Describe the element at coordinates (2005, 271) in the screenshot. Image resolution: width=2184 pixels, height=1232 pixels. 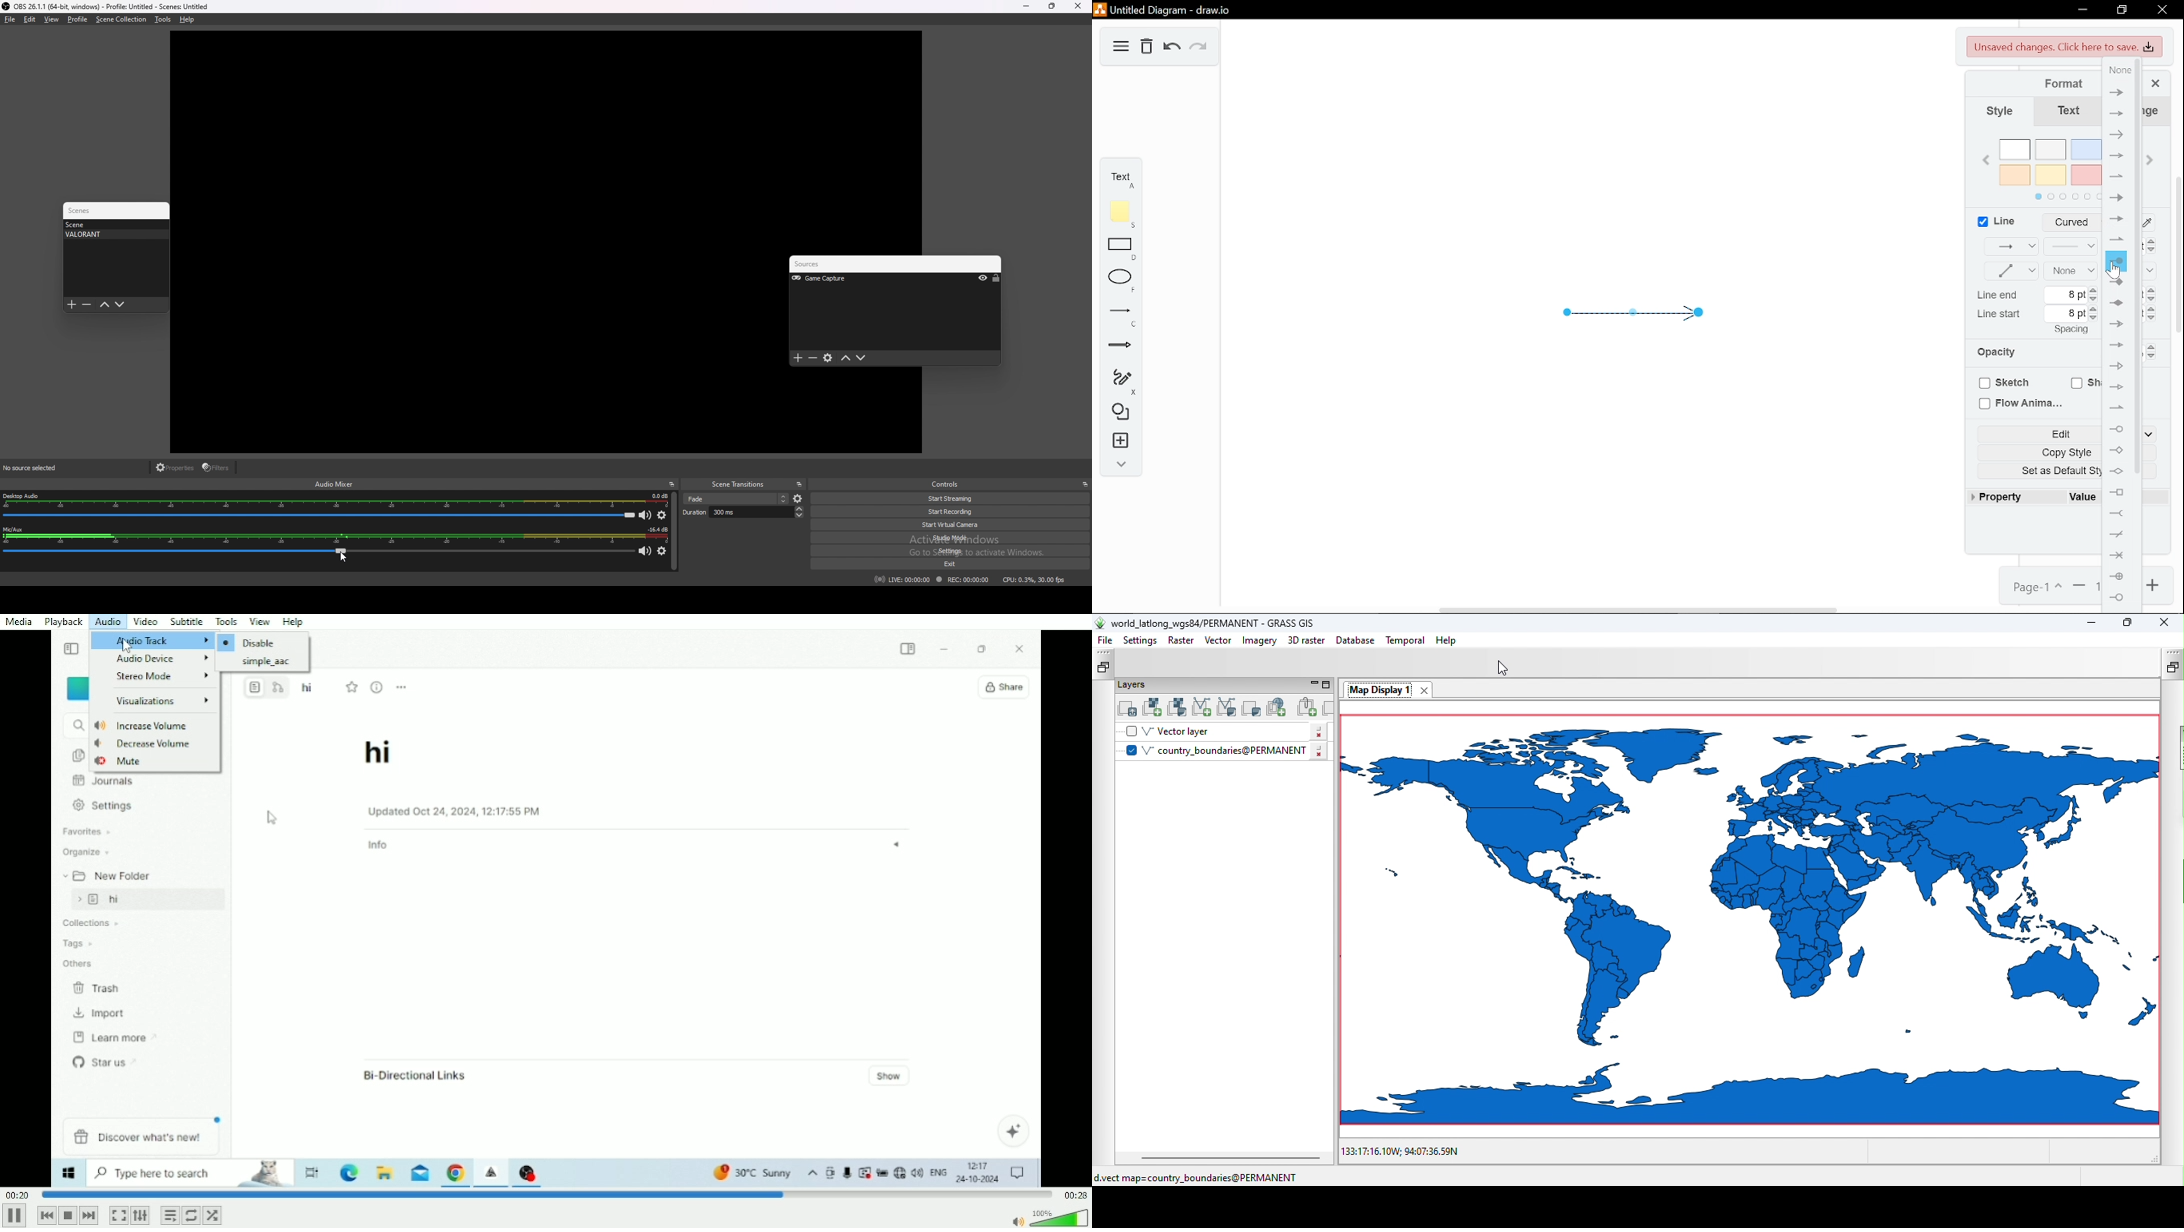
I see `Waypoints` at that location.